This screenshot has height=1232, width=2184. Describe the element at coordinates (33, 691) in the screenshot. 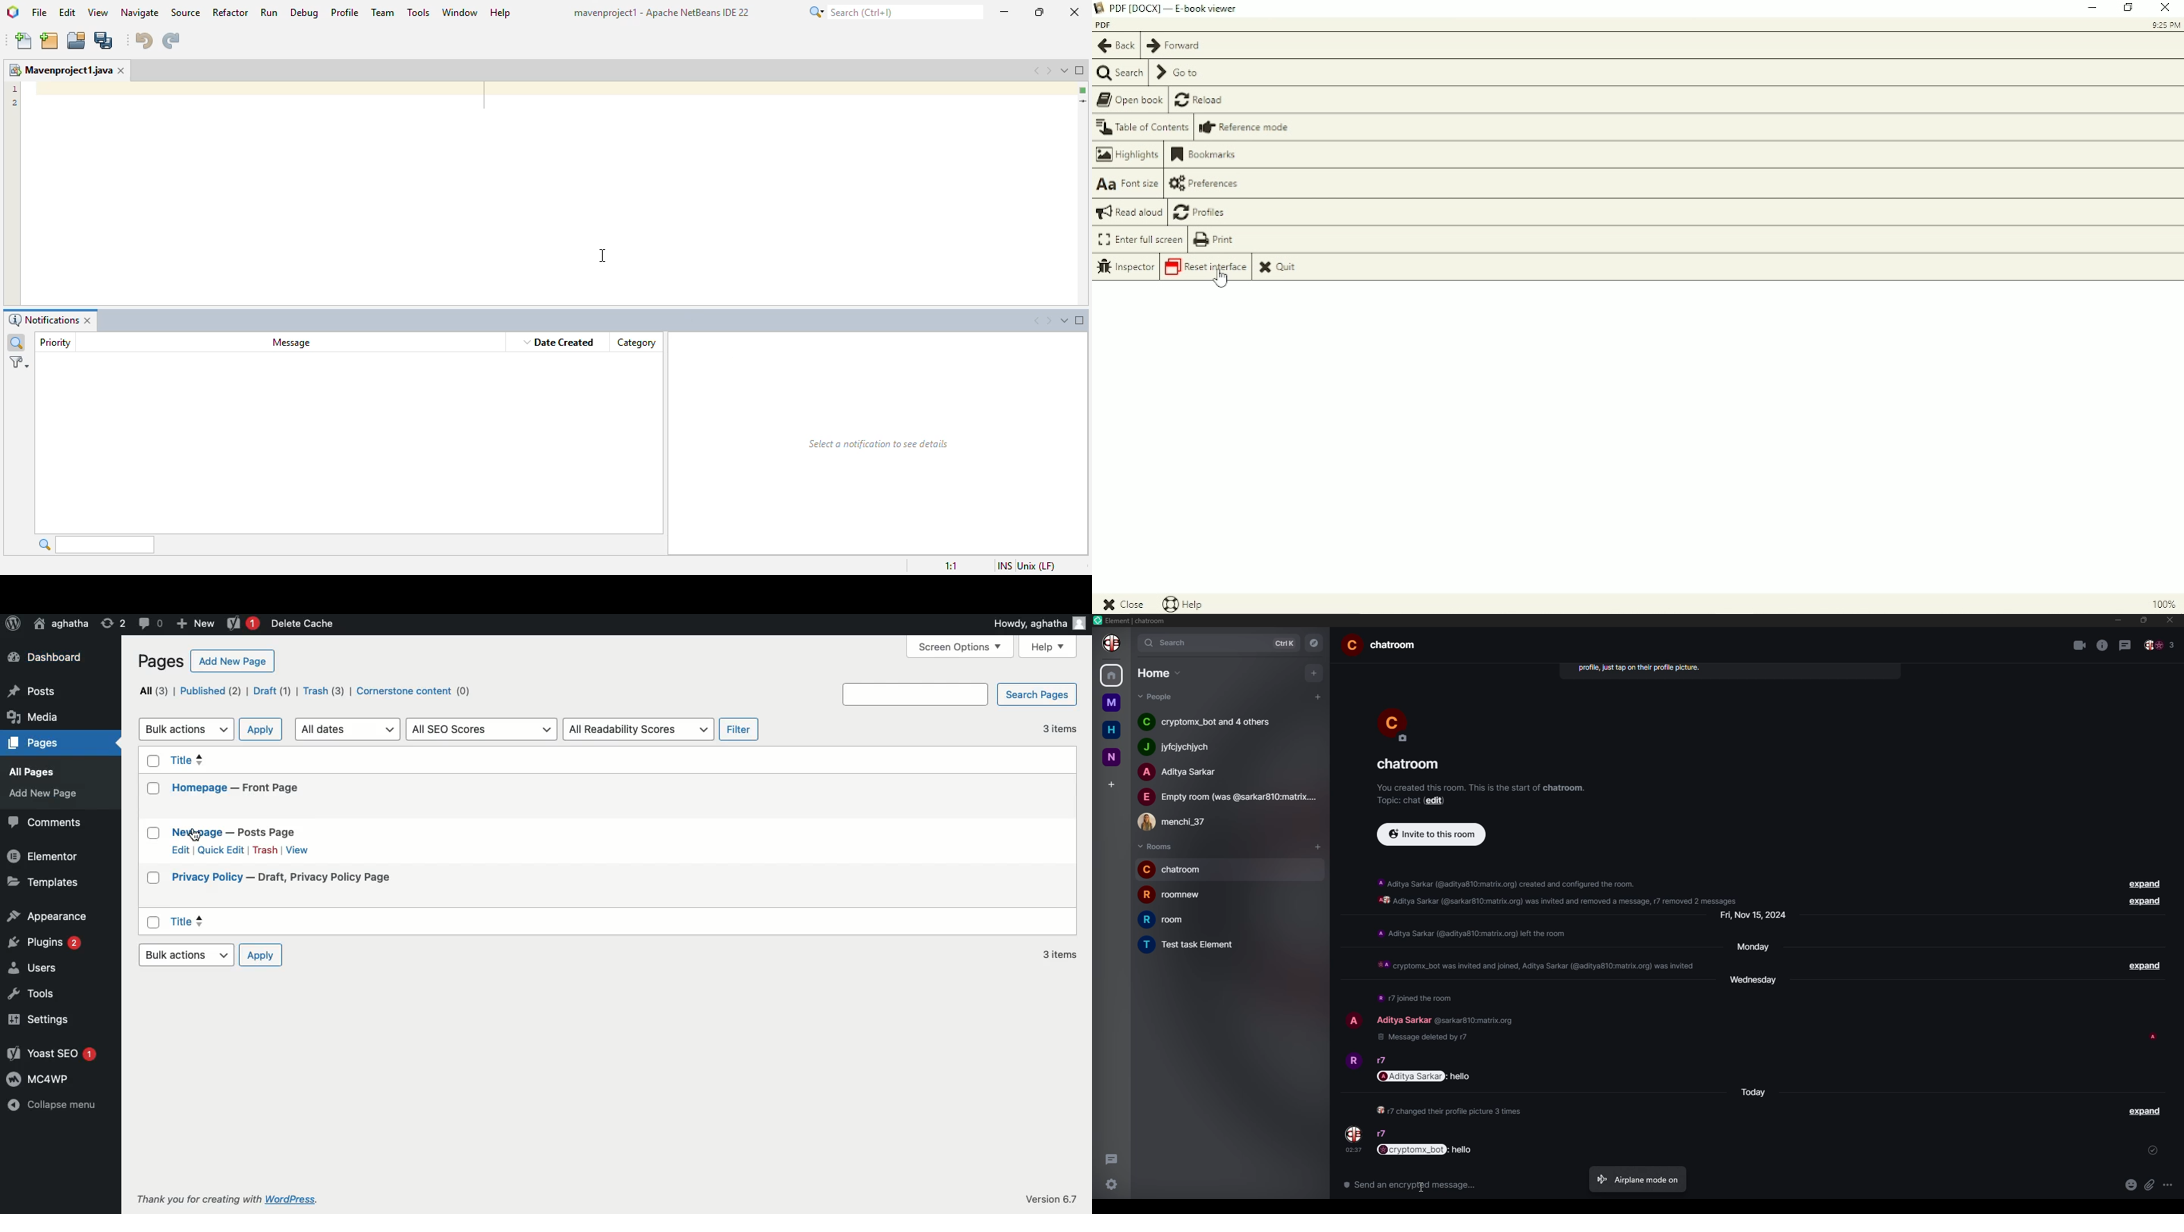

I see `Posts` at that location.